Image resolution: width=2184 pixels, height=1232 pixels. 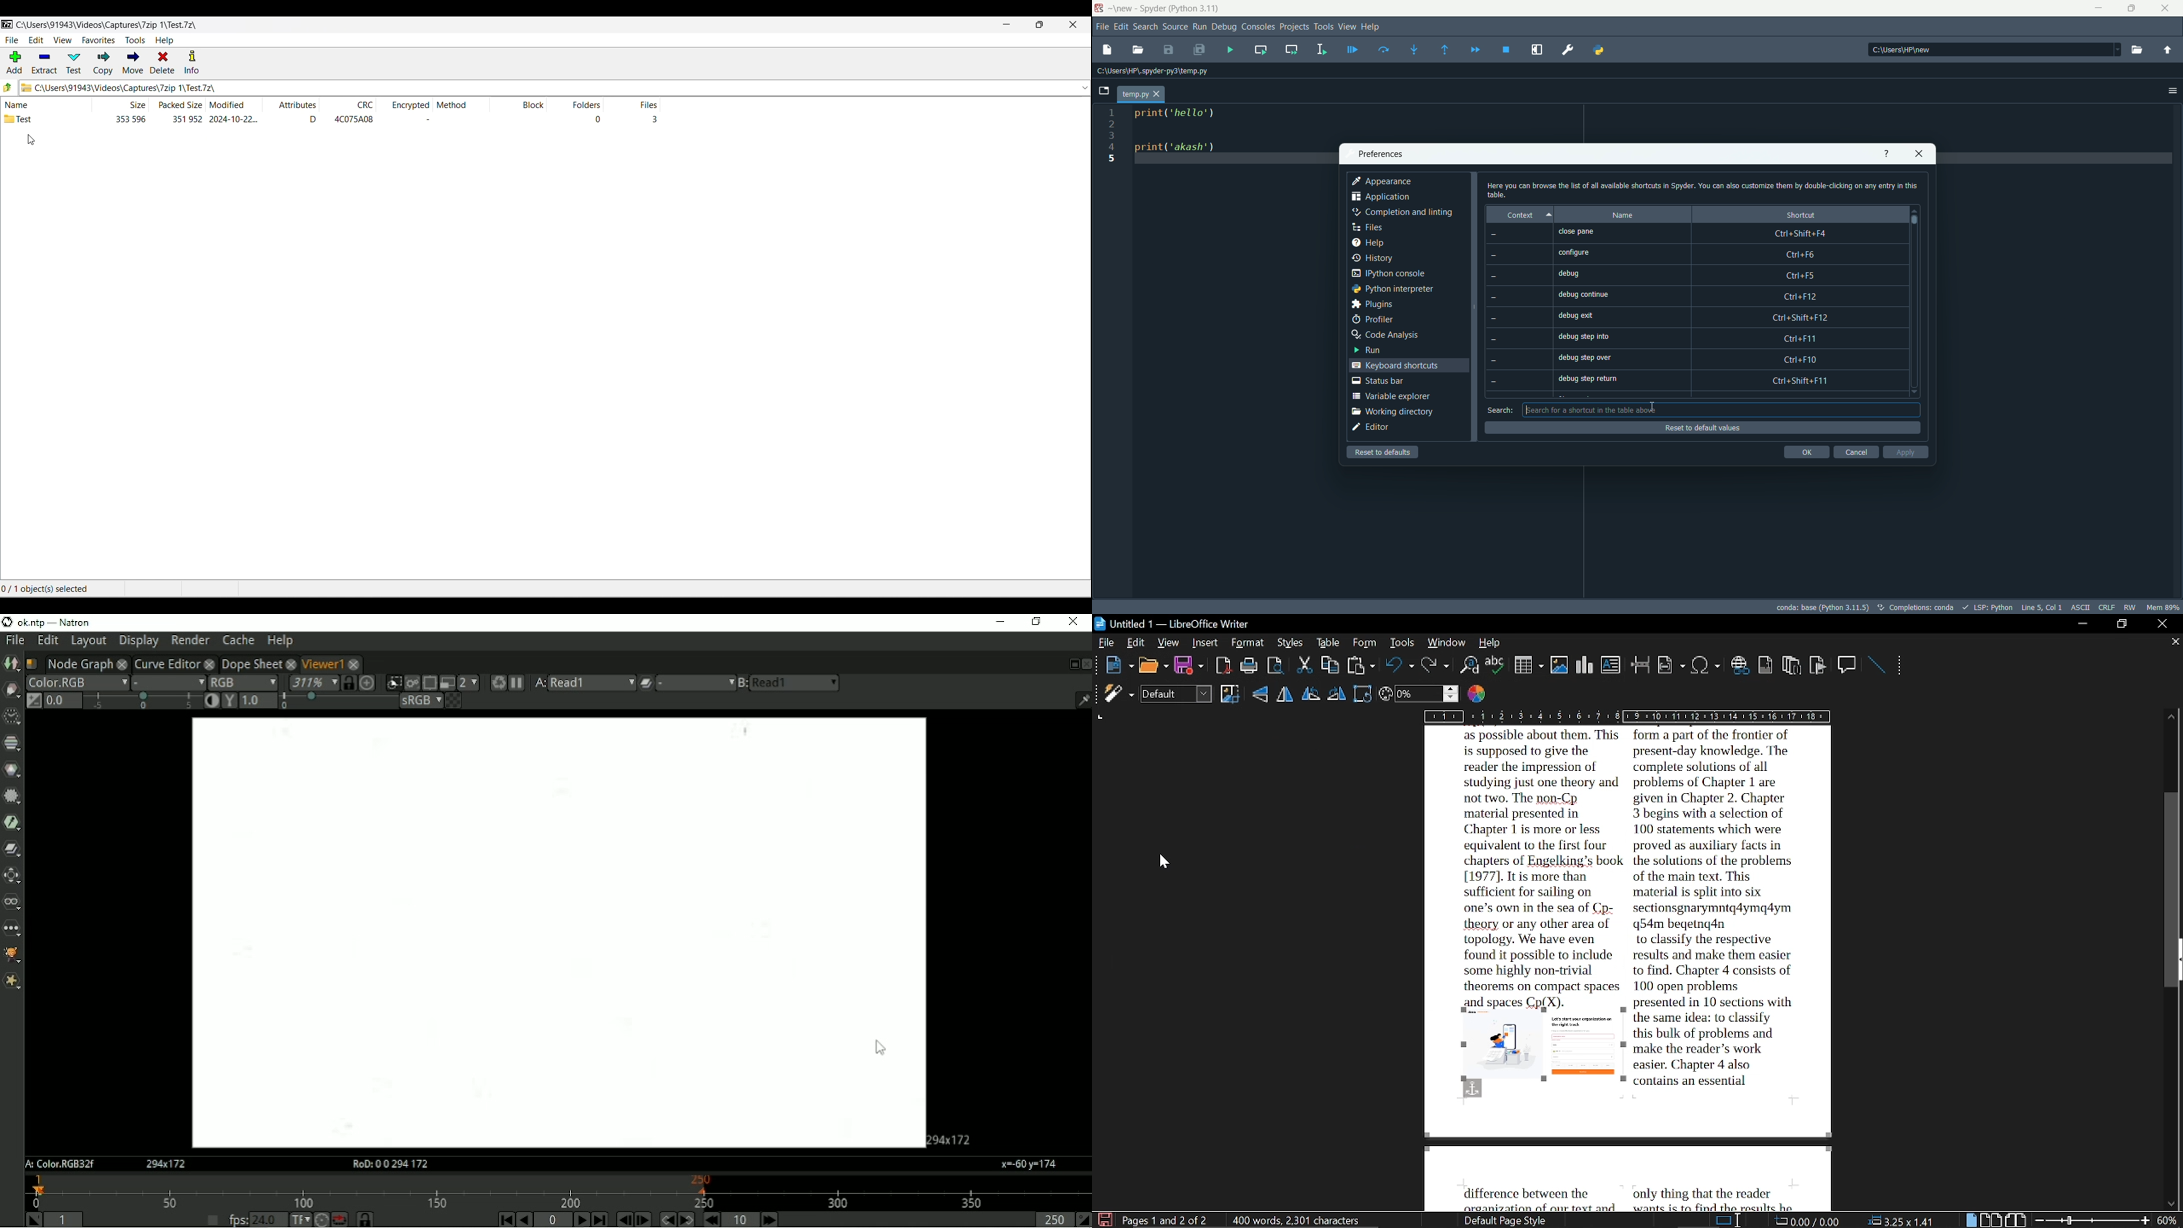 What do you see at coordinates (1373, 304) in the screenshot?
I see `plugins` at bounding box center [1373, 304].